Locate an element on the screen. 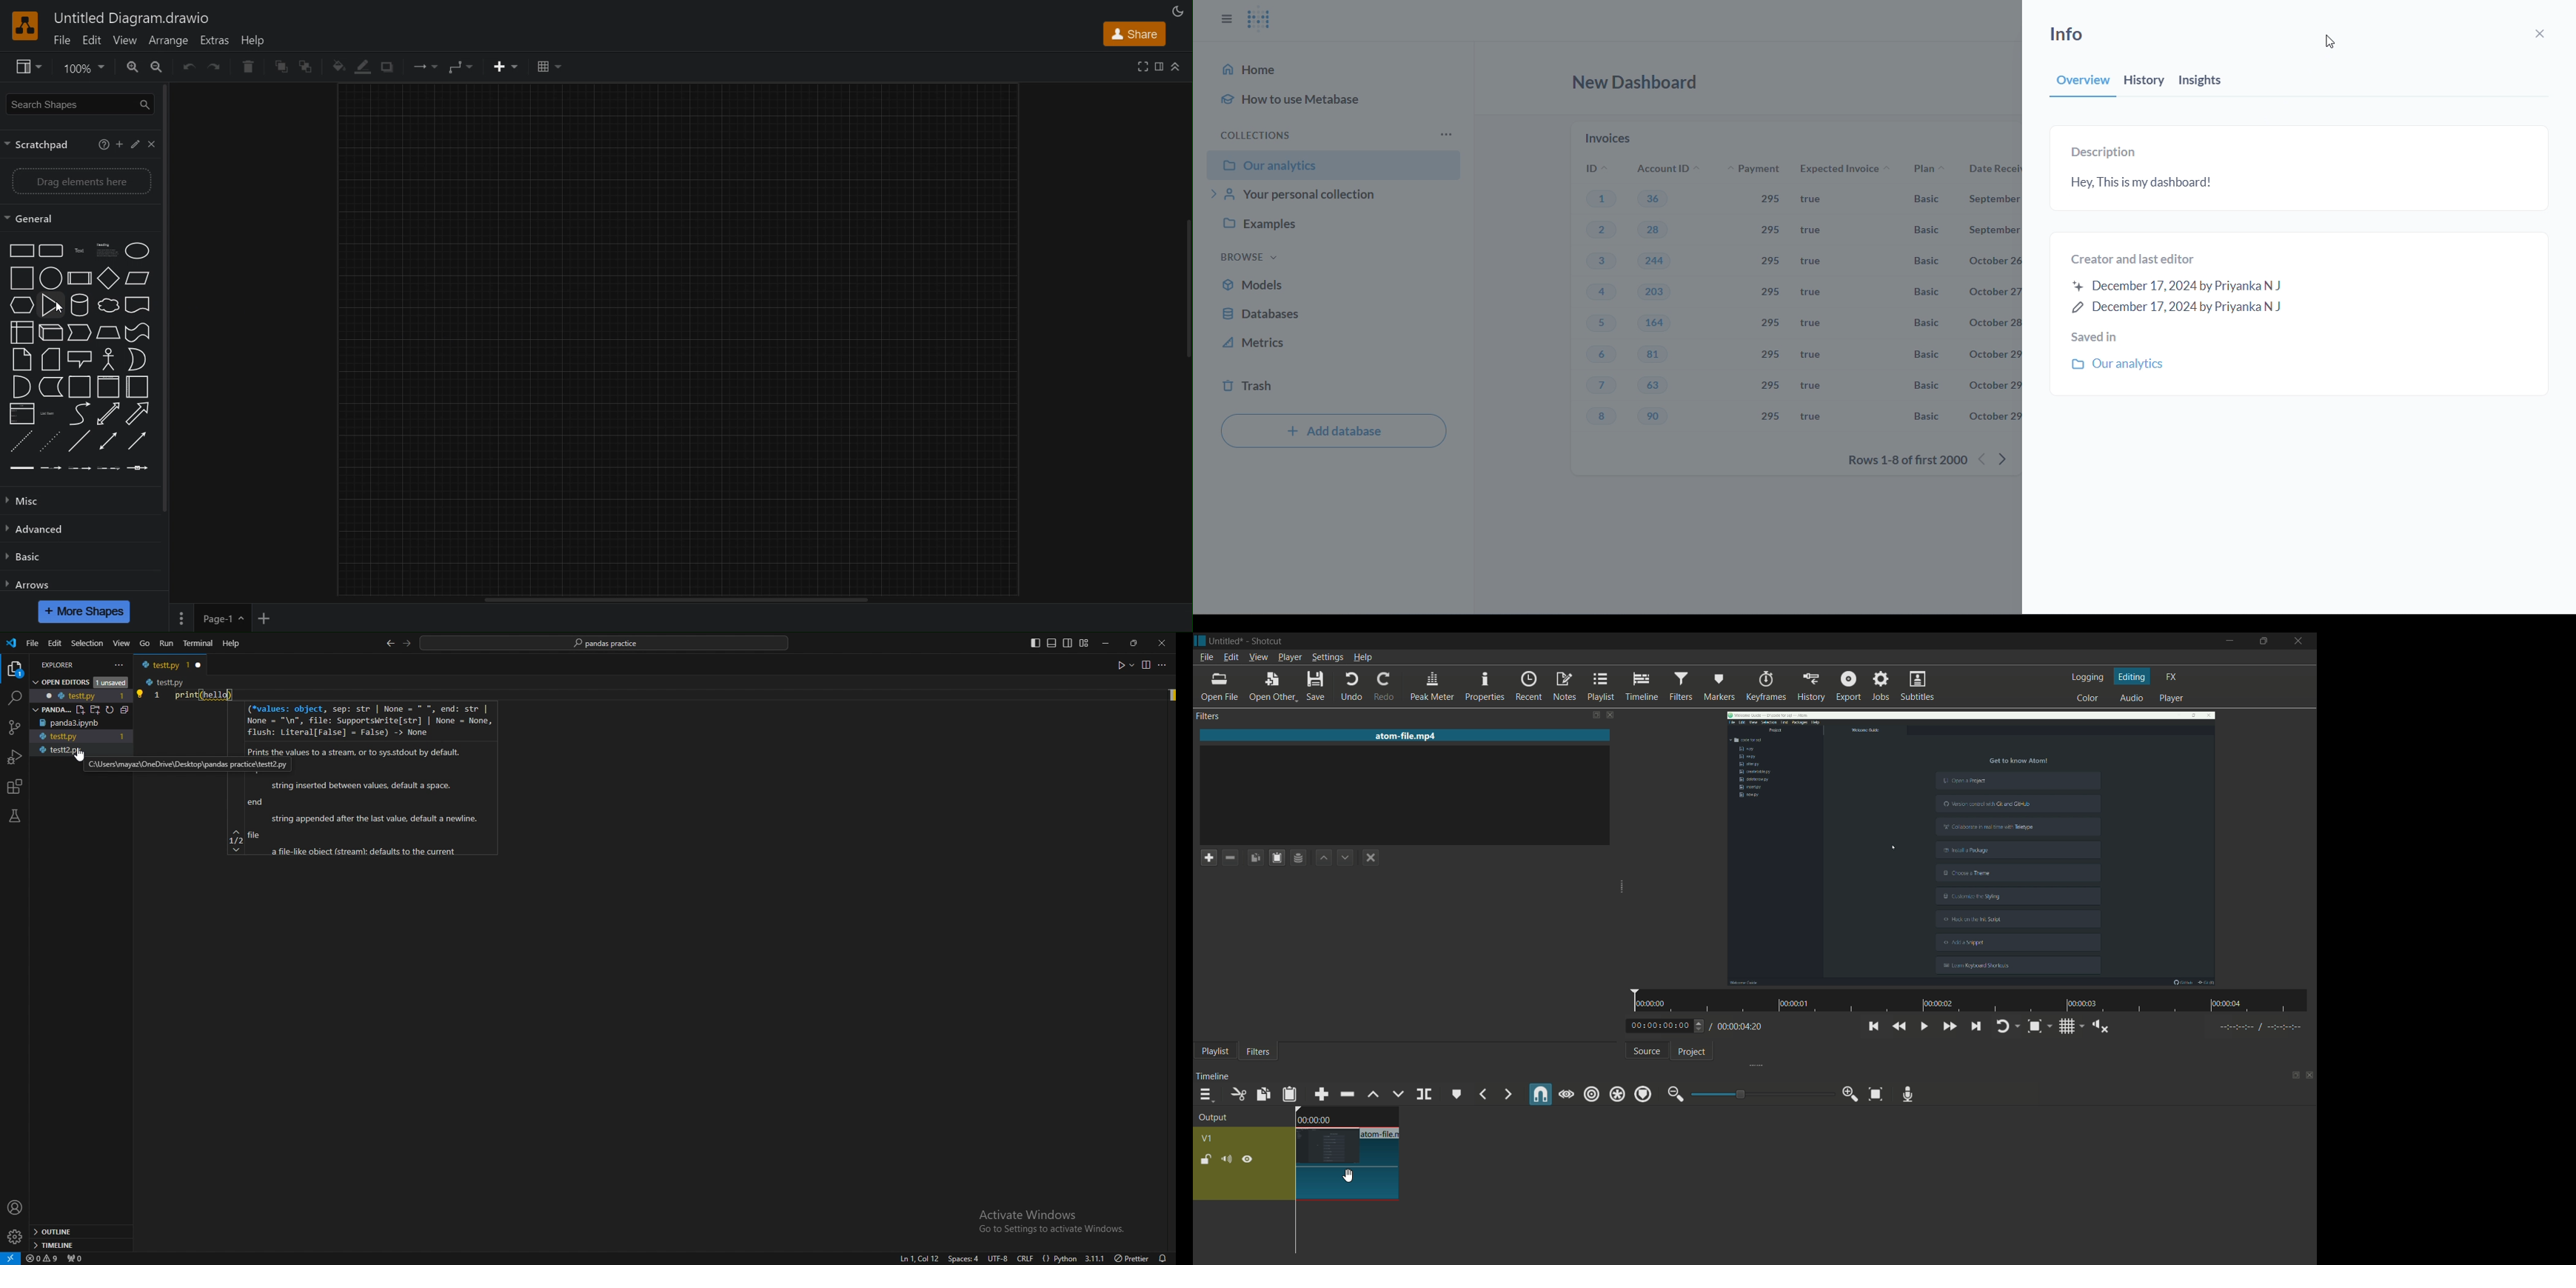 The image size is (2576, 1288). Insert is located at coordinates (507, 68).